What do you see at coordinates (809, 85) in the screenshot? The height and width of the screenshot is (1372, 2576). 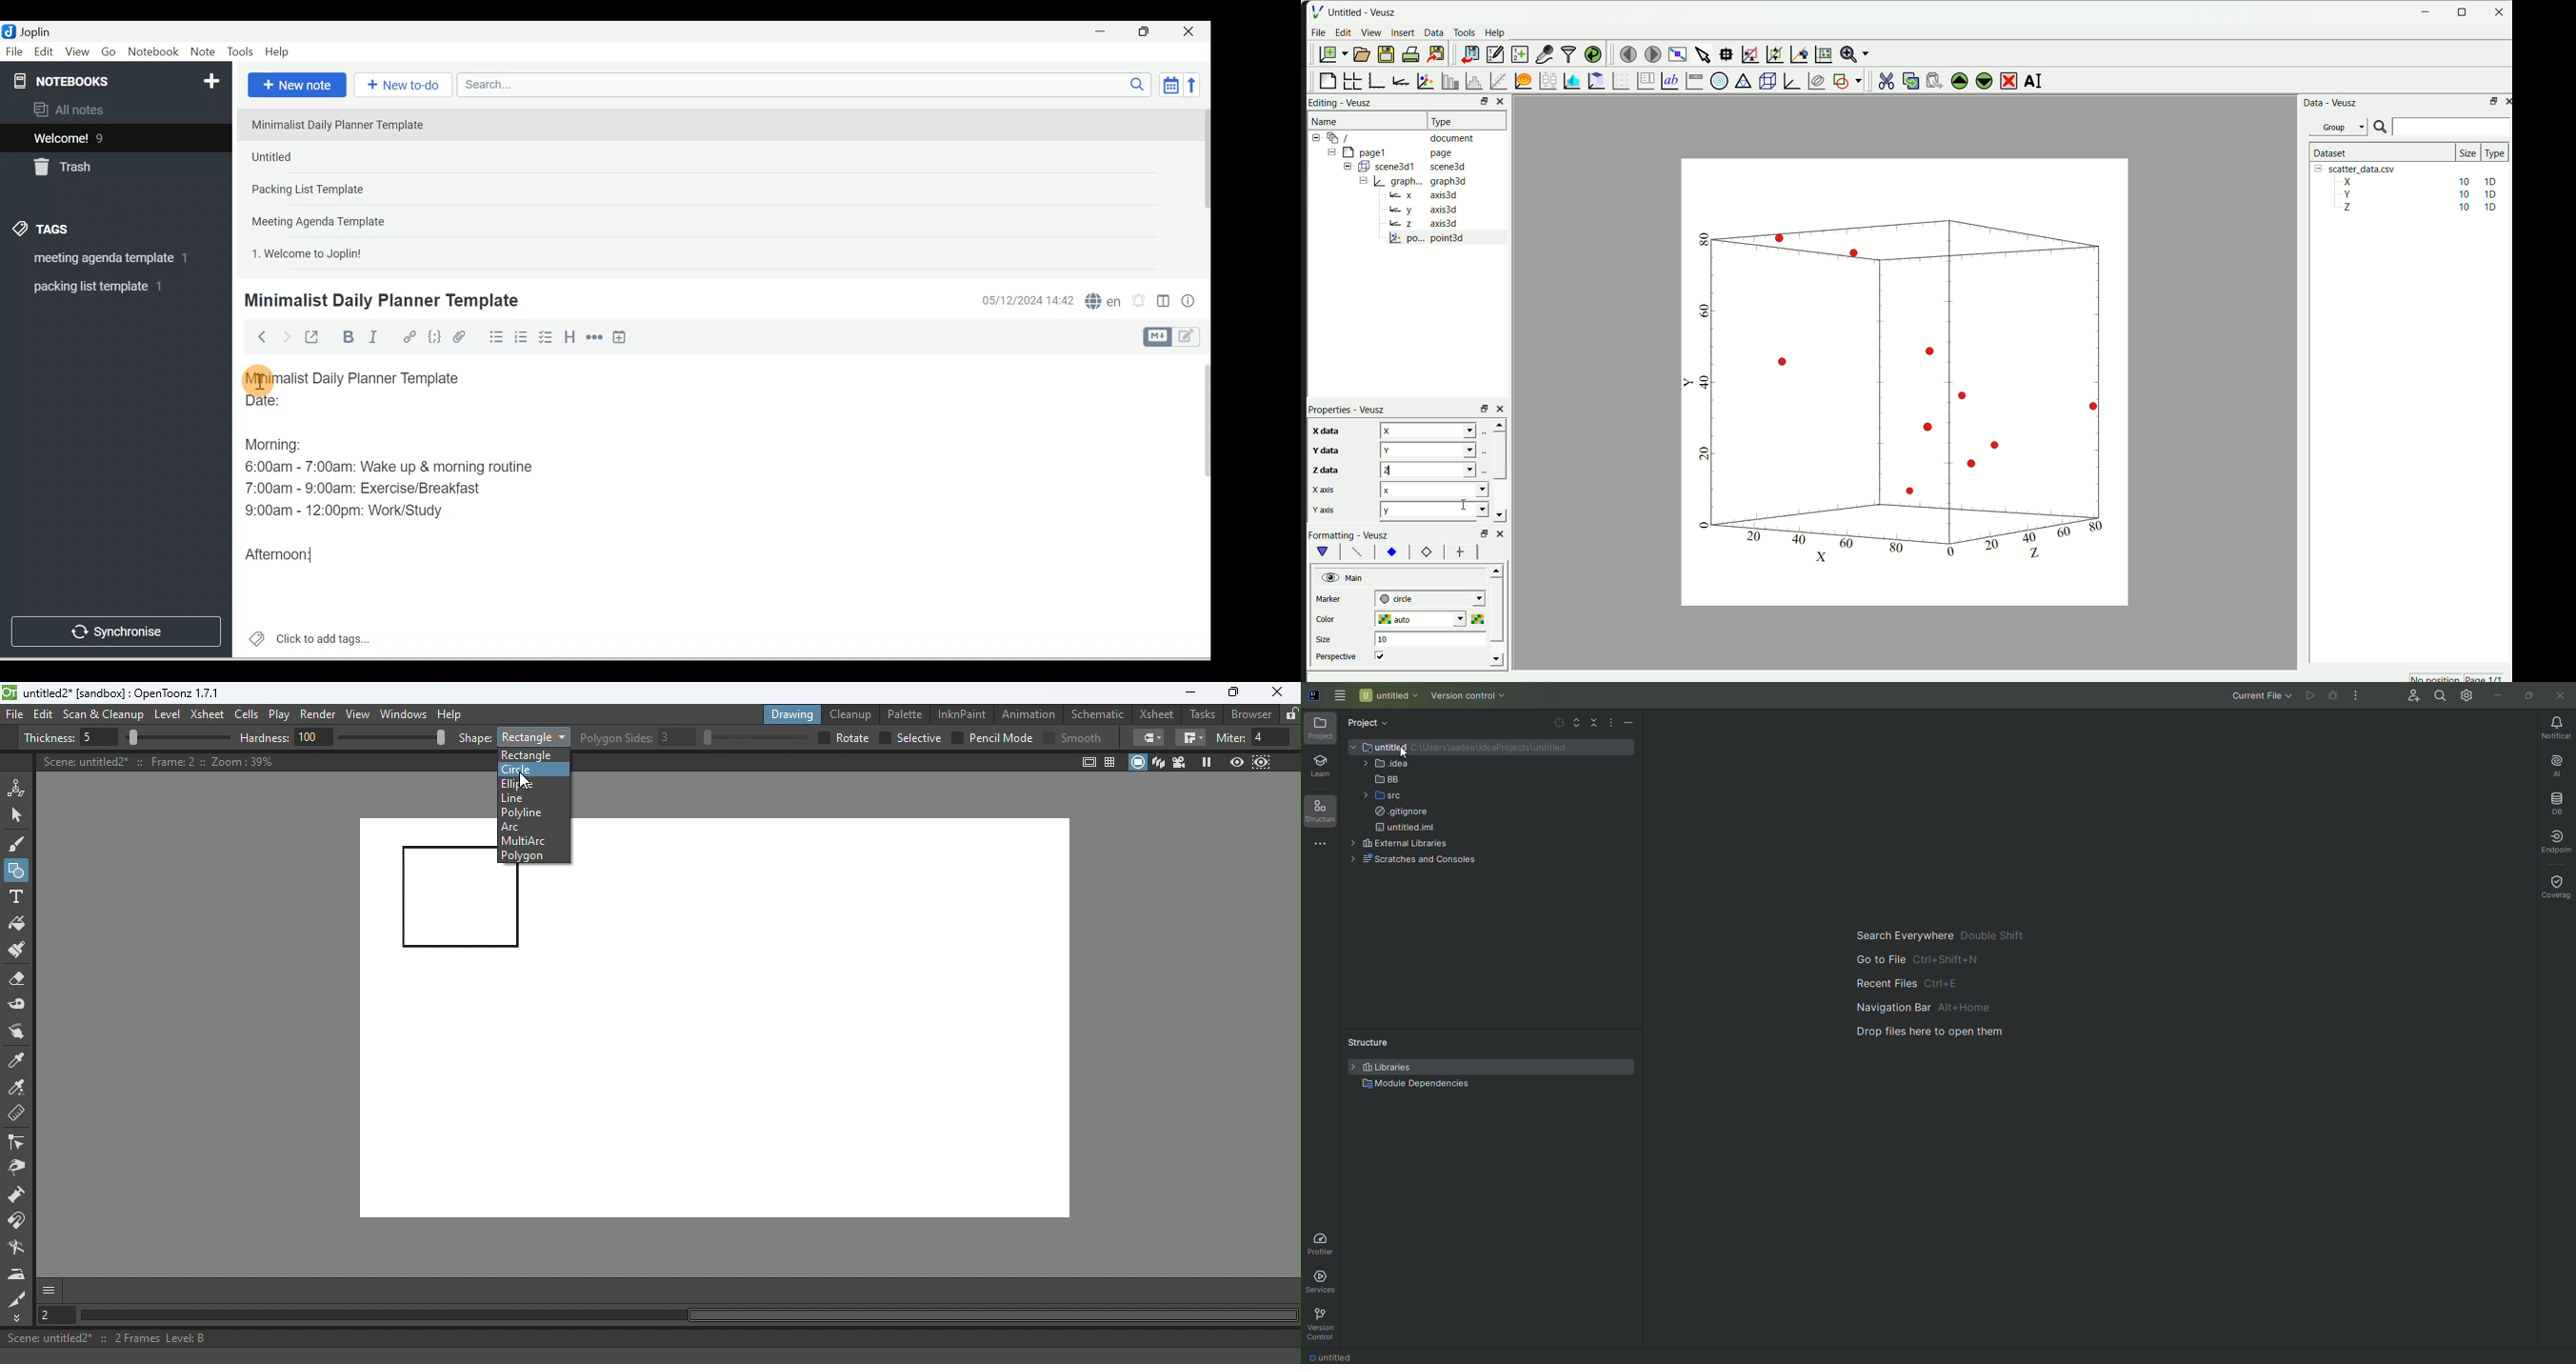 I see `Search bar` at bounding box center [809, 85].